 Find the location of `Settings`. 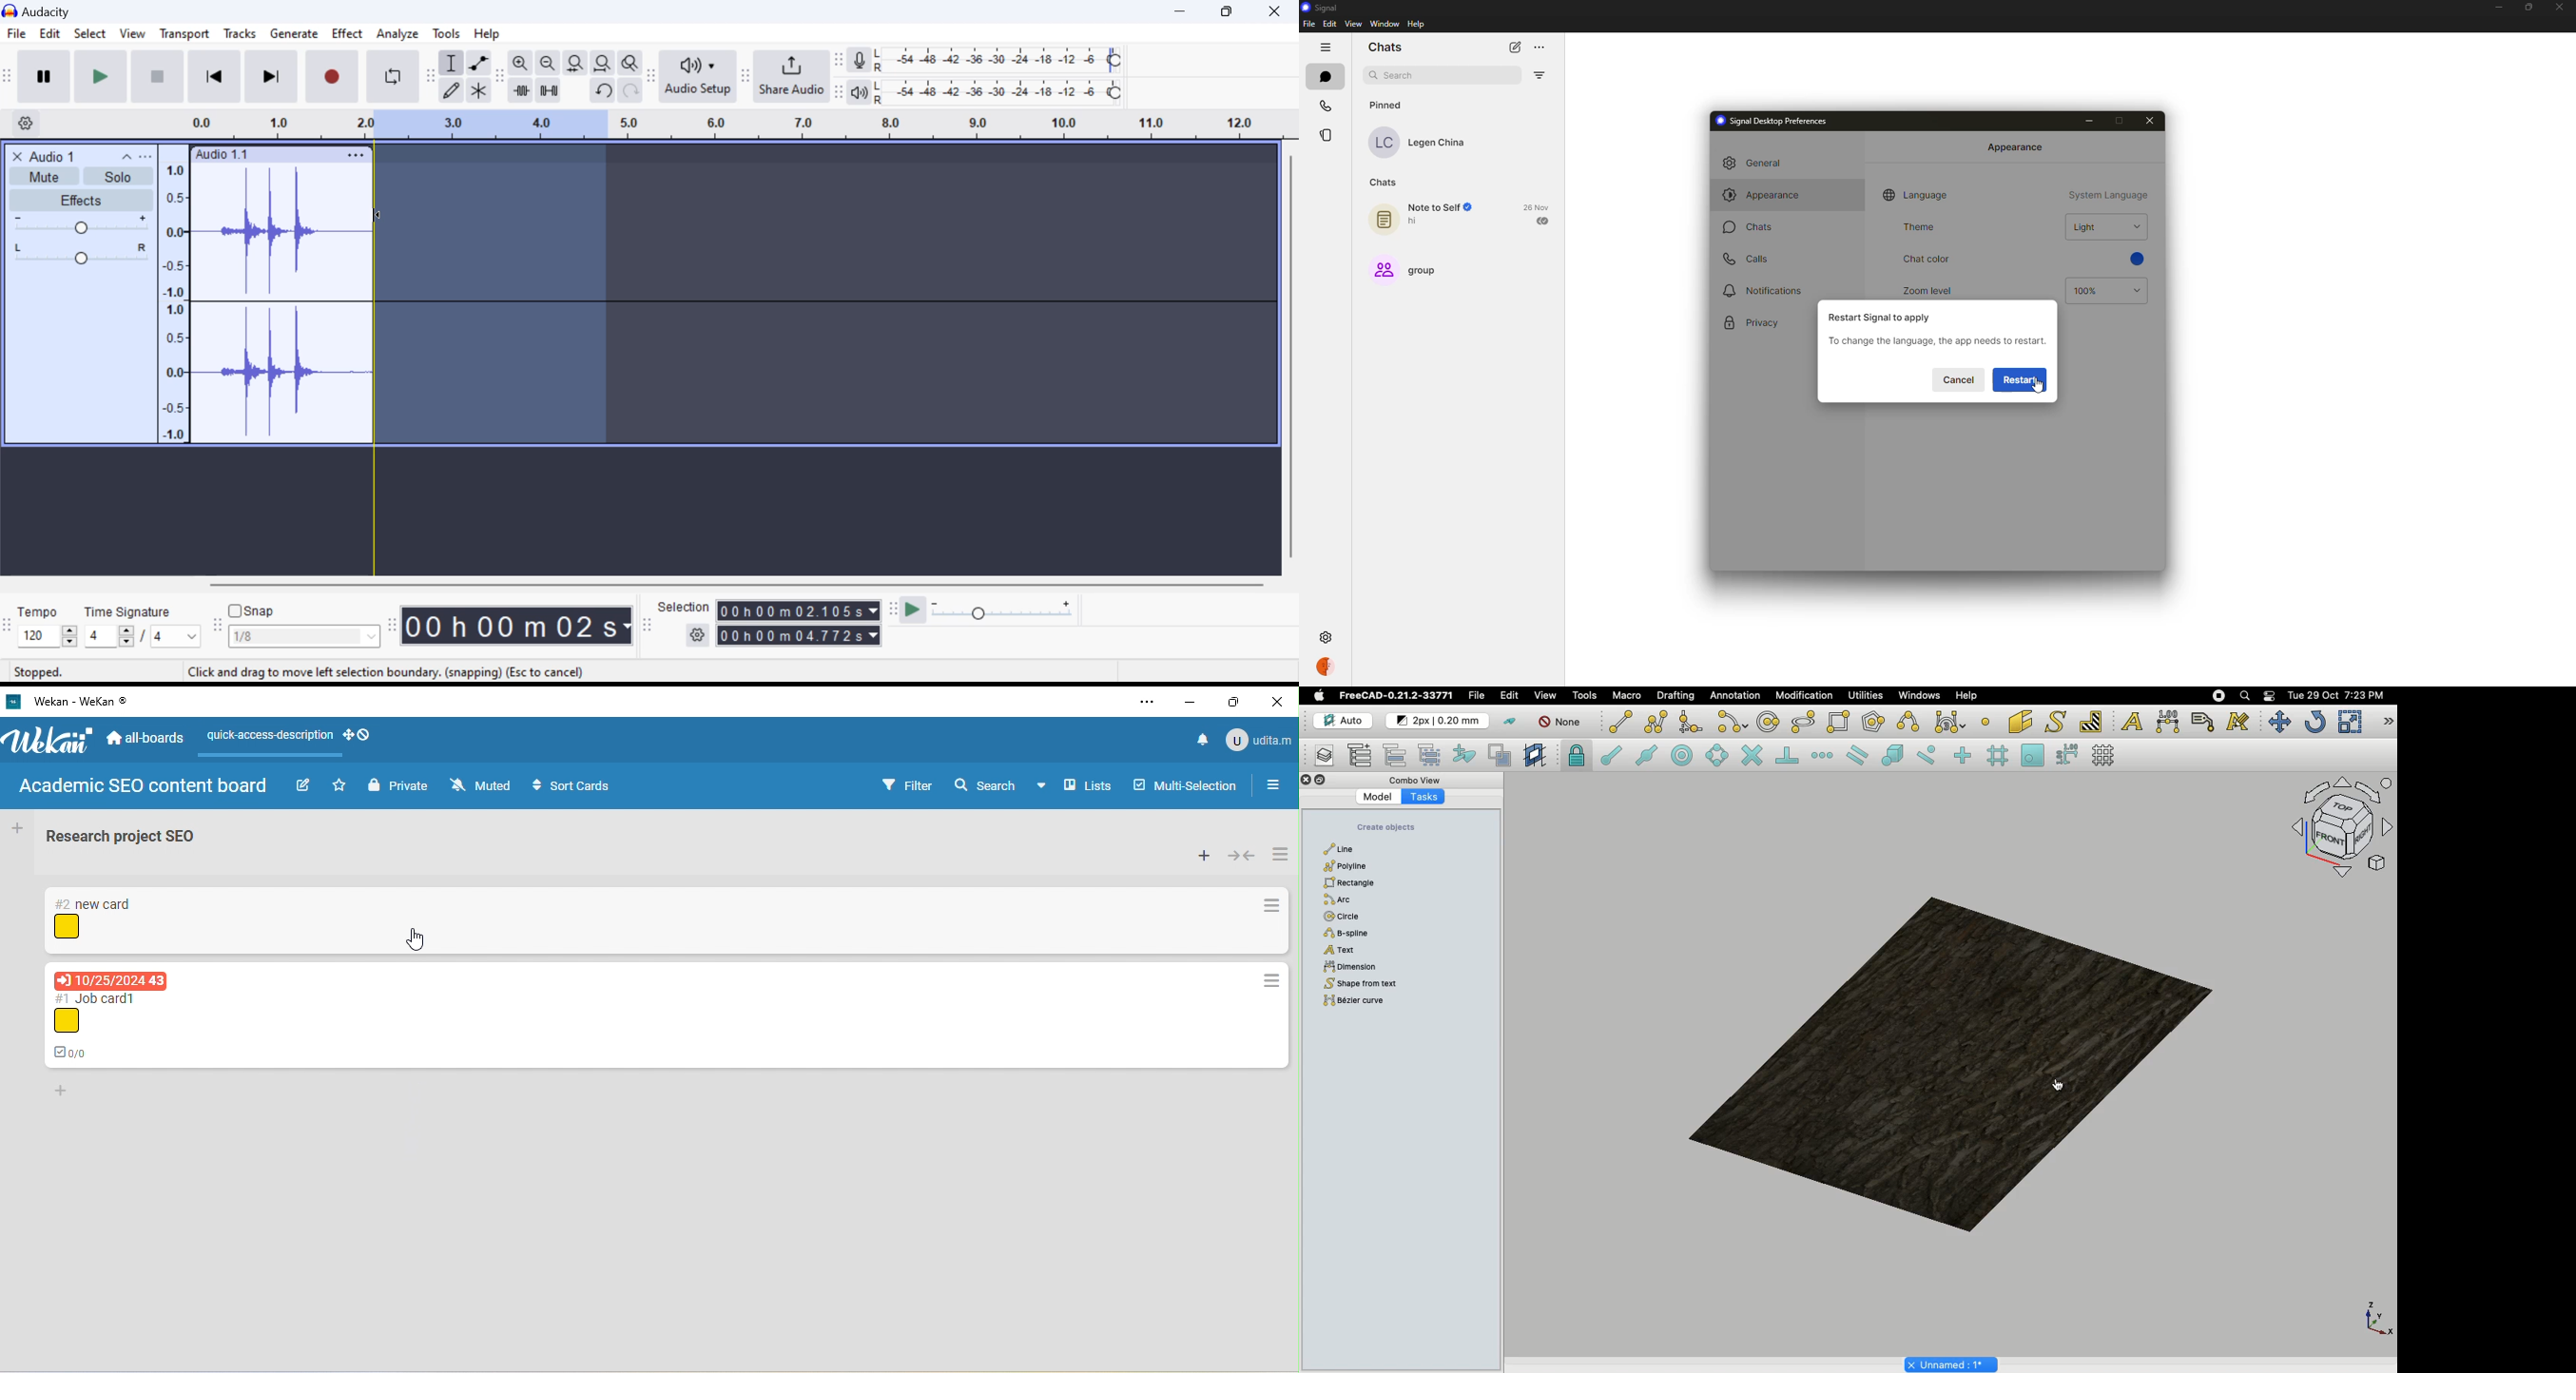

Settings is located at coordinates (28, 122).